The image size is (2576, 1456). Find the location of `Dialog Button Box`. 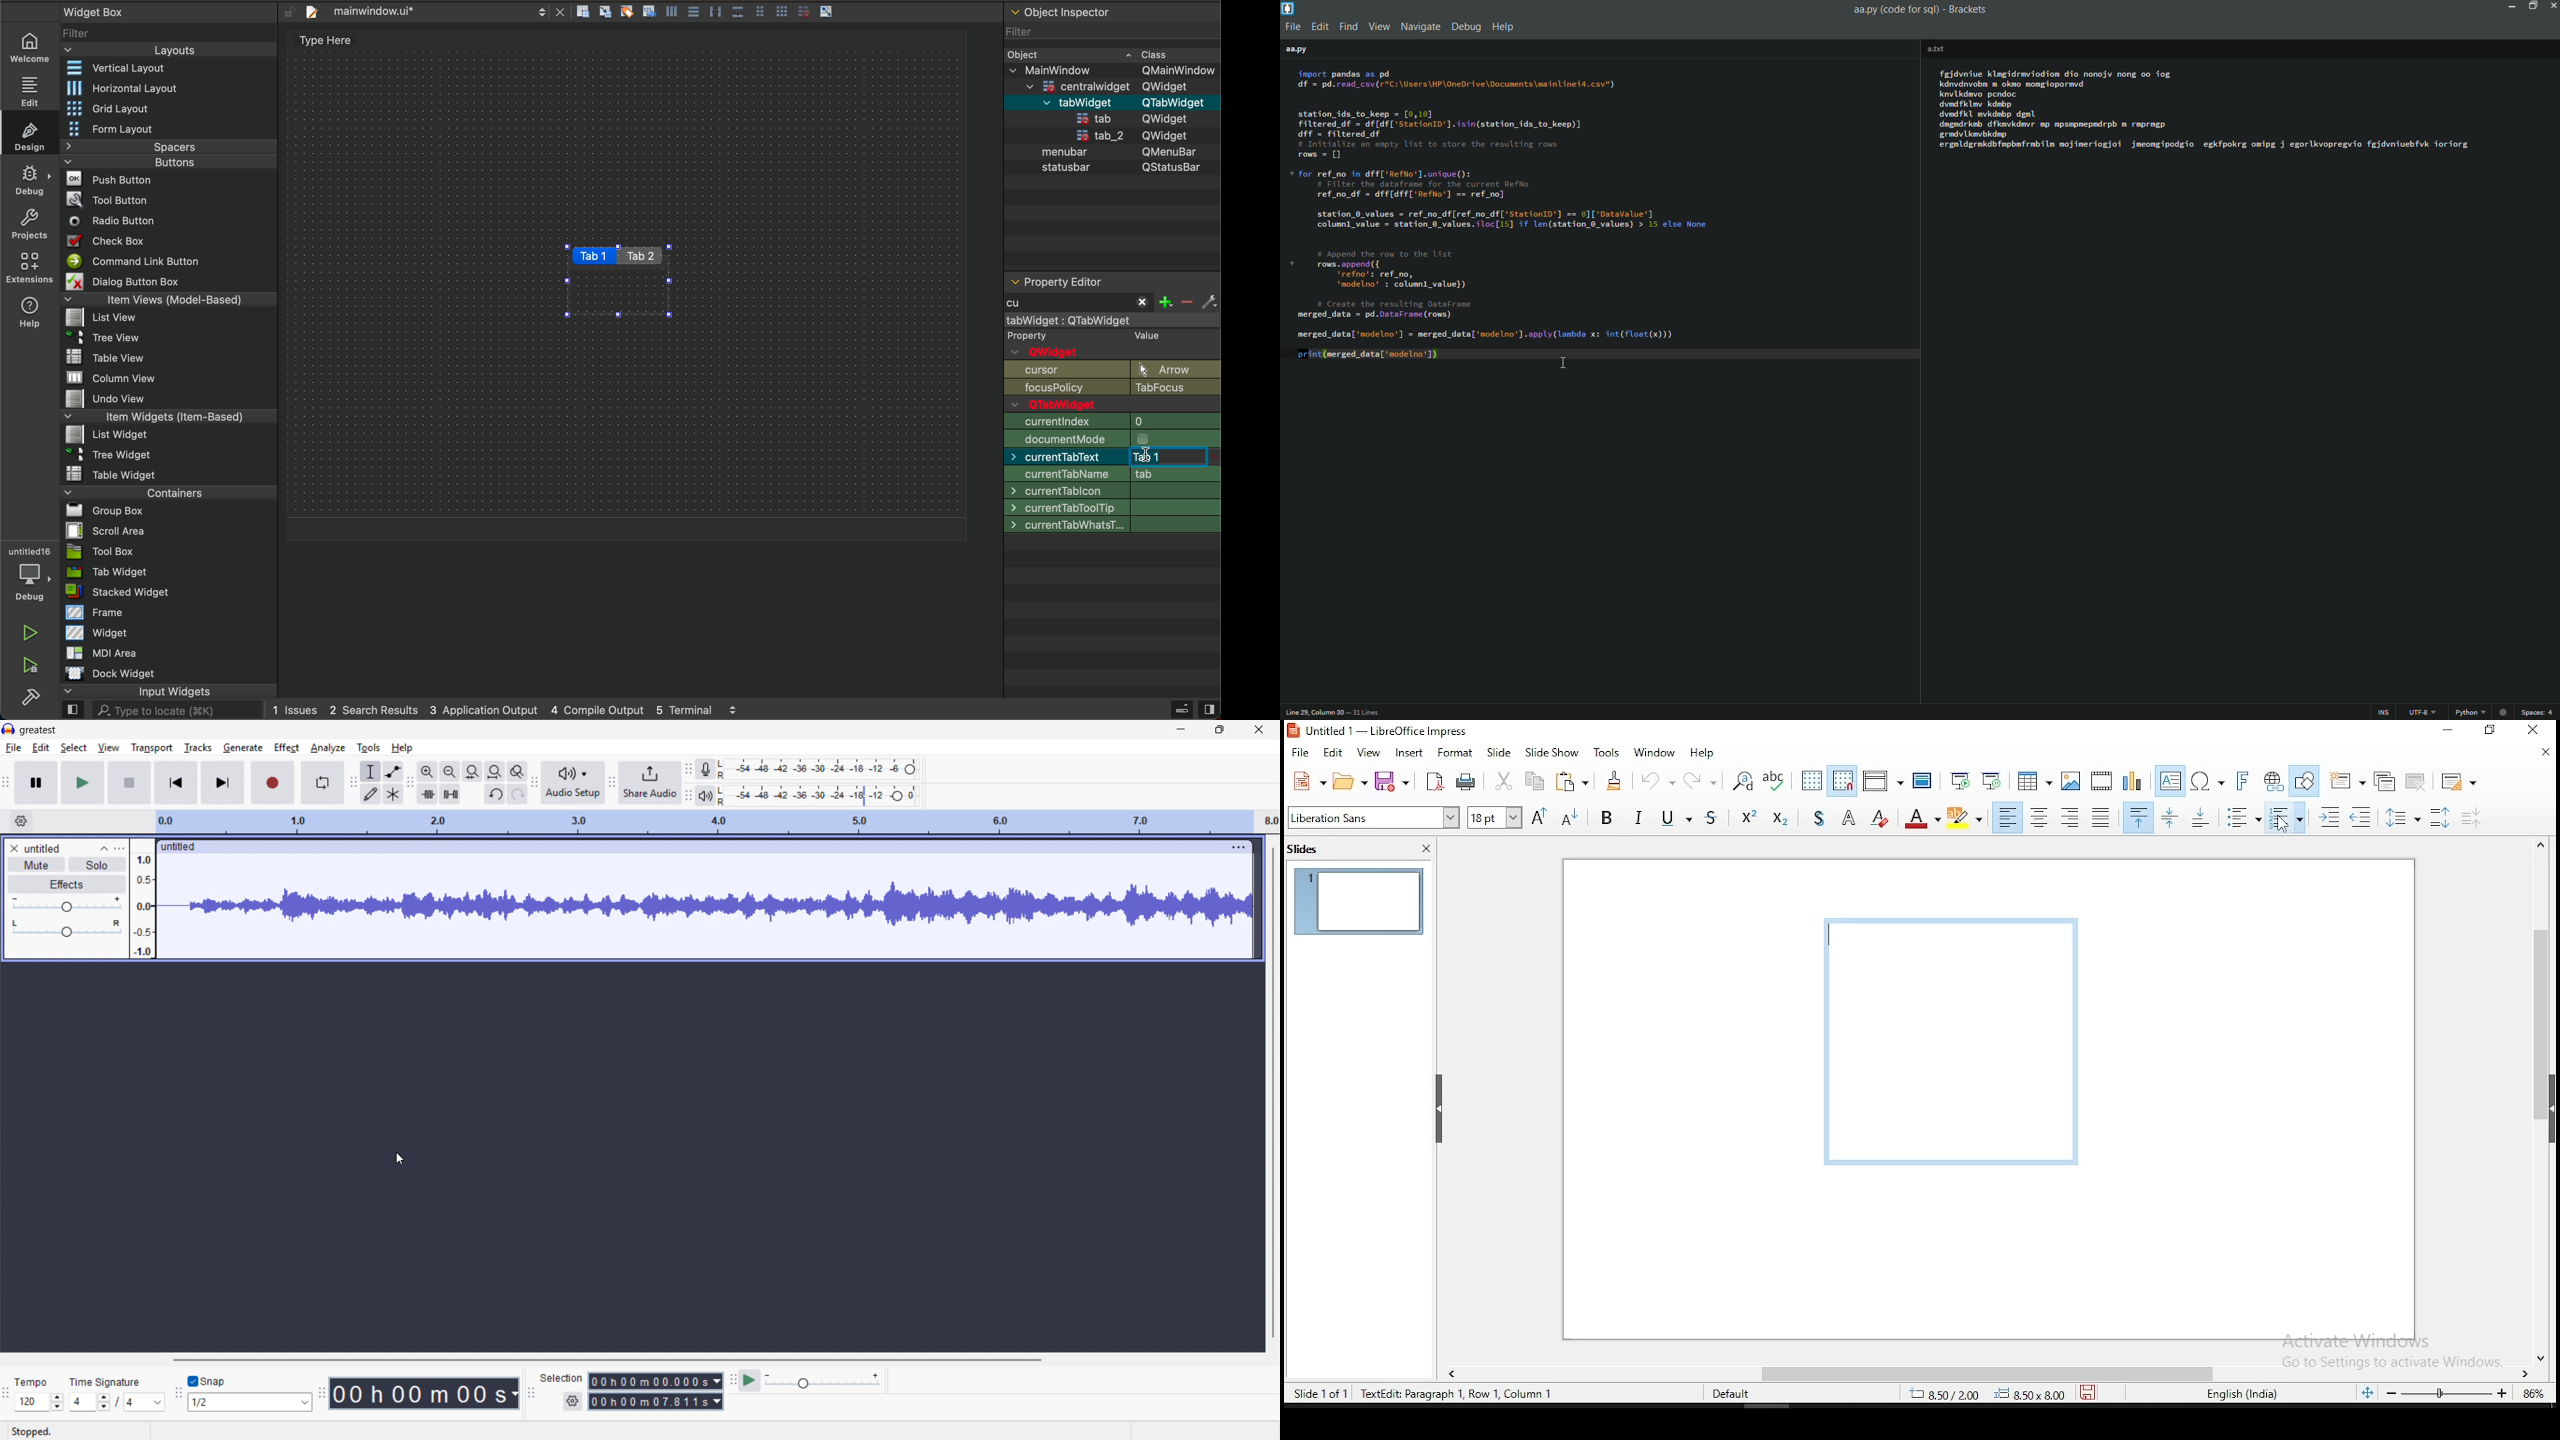

Dialog Button Box is located at coordinates (119, 280).